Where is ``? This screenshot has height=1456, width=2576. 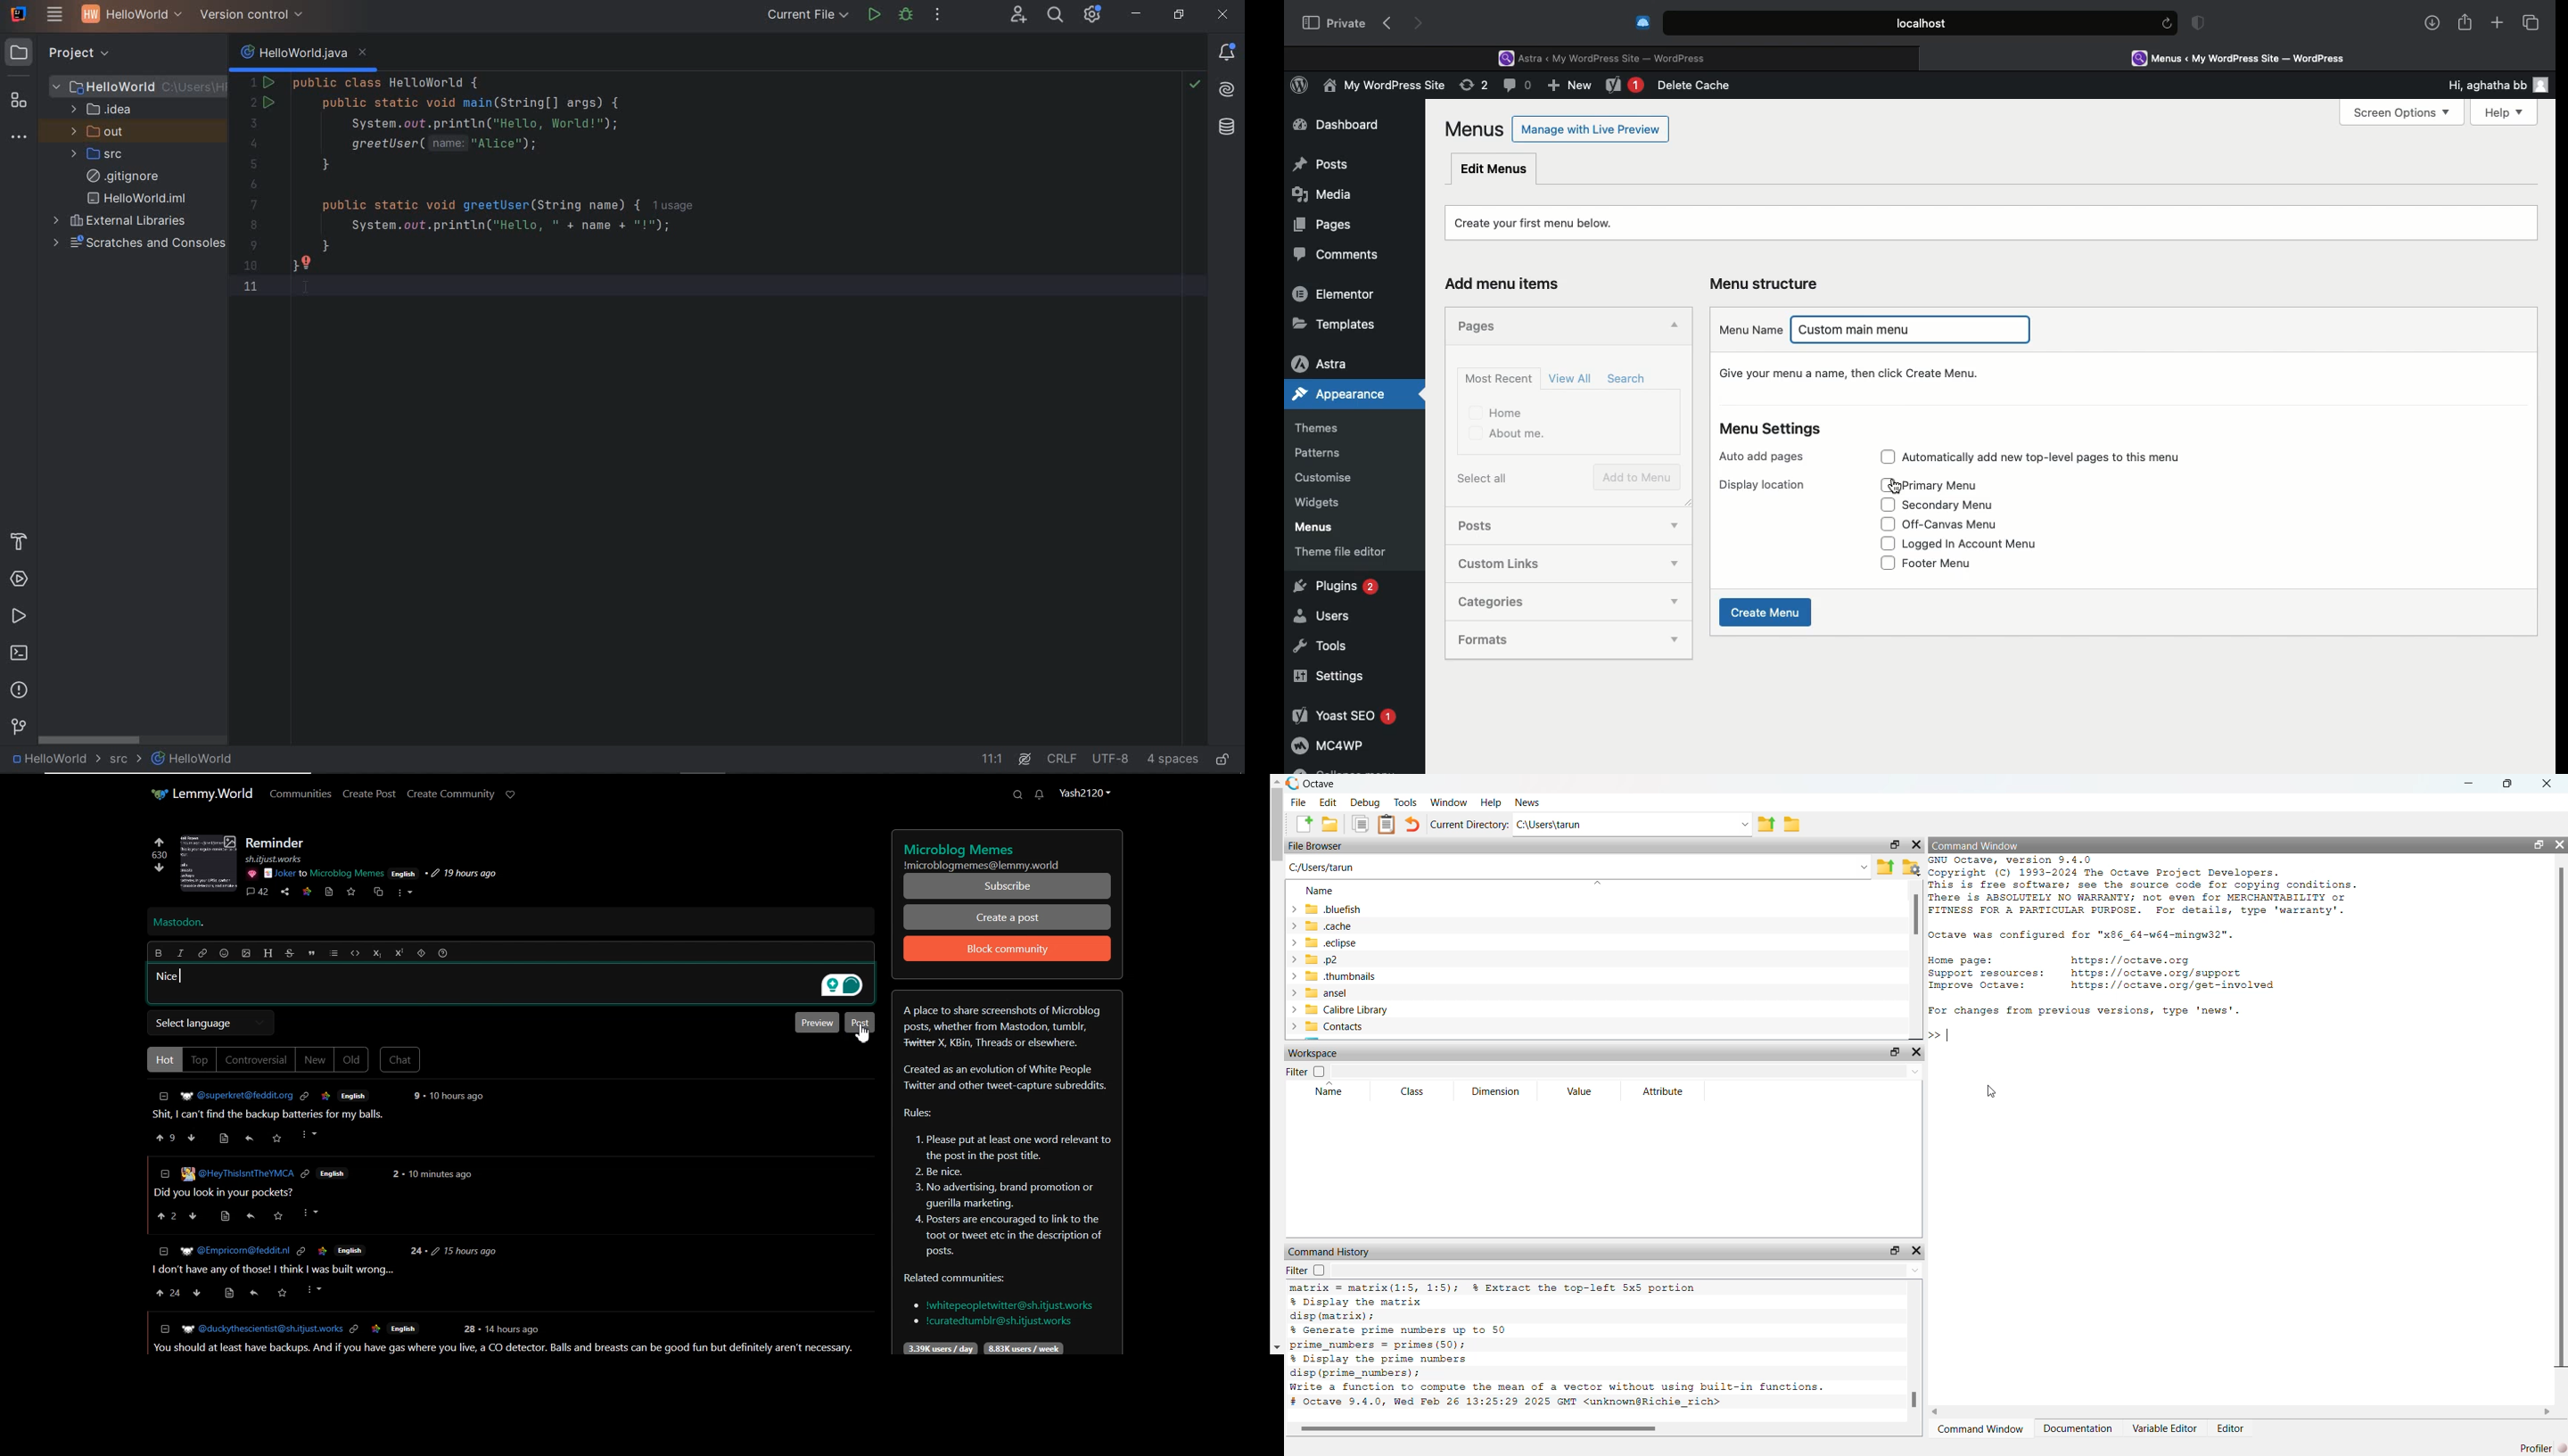
 is located at coordinates (198, 1293).